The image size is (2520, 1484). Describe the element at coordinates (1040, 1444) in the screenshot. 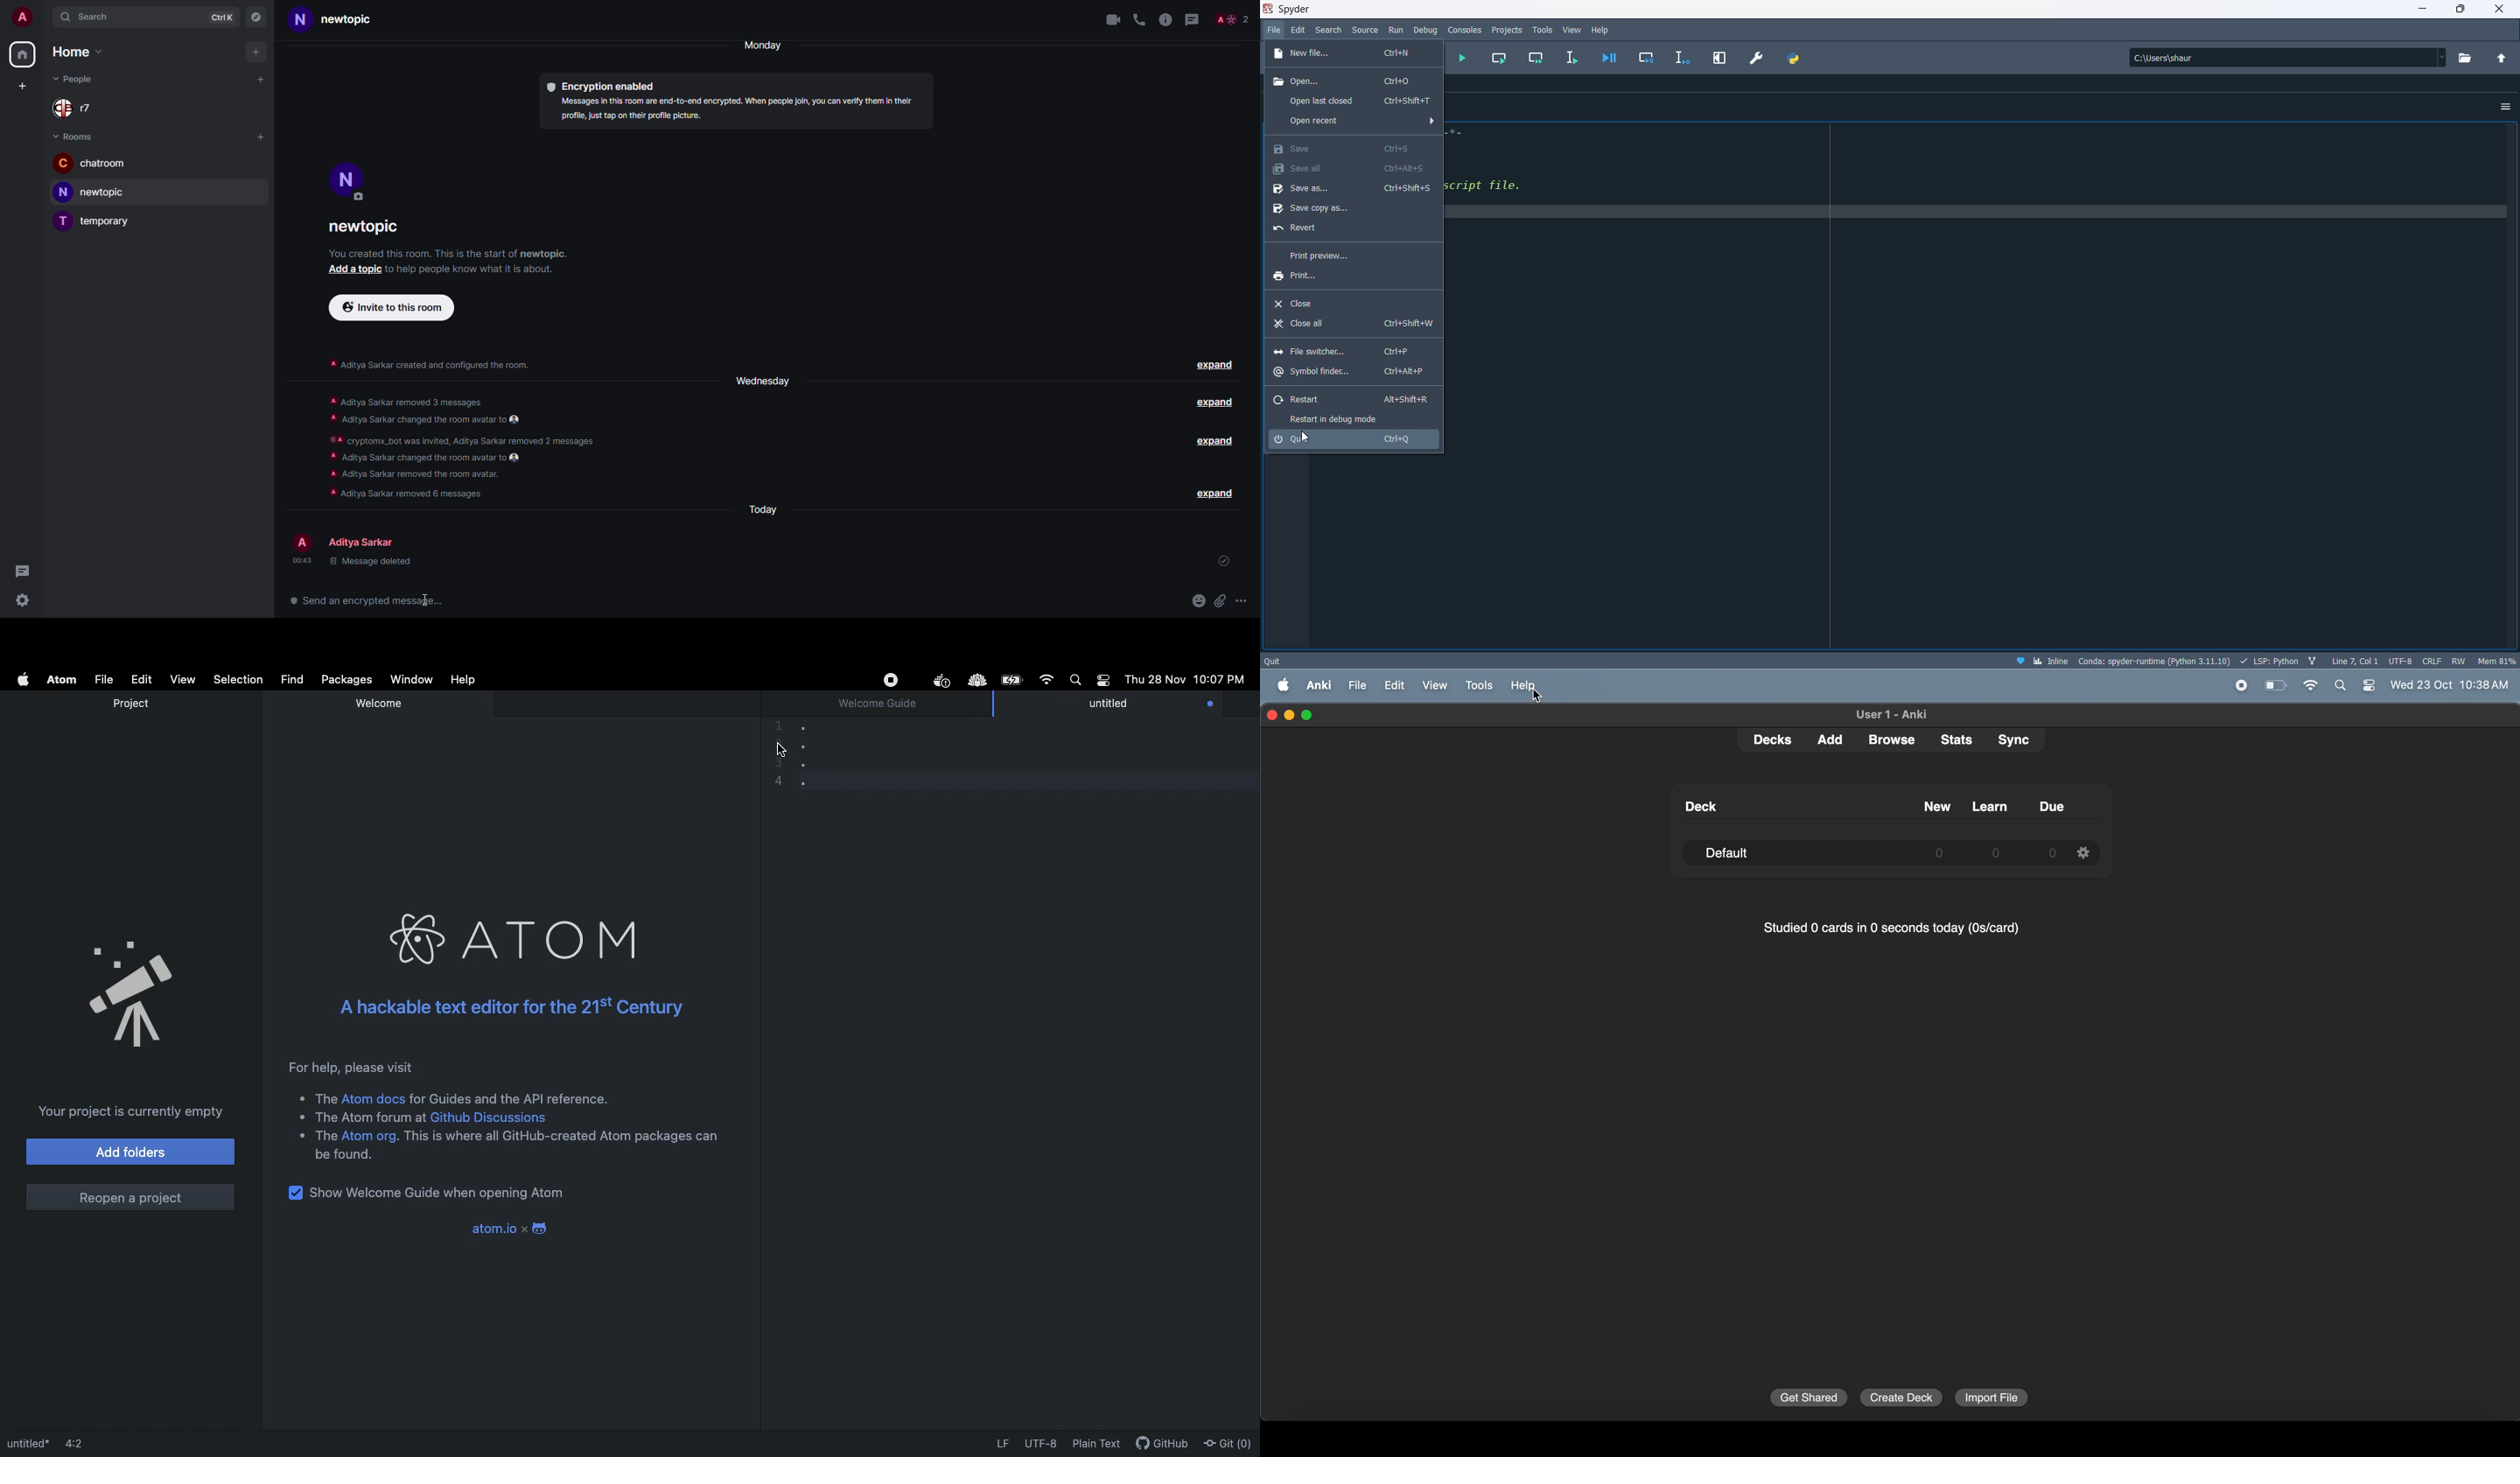

I see `UTF-8` at that location.